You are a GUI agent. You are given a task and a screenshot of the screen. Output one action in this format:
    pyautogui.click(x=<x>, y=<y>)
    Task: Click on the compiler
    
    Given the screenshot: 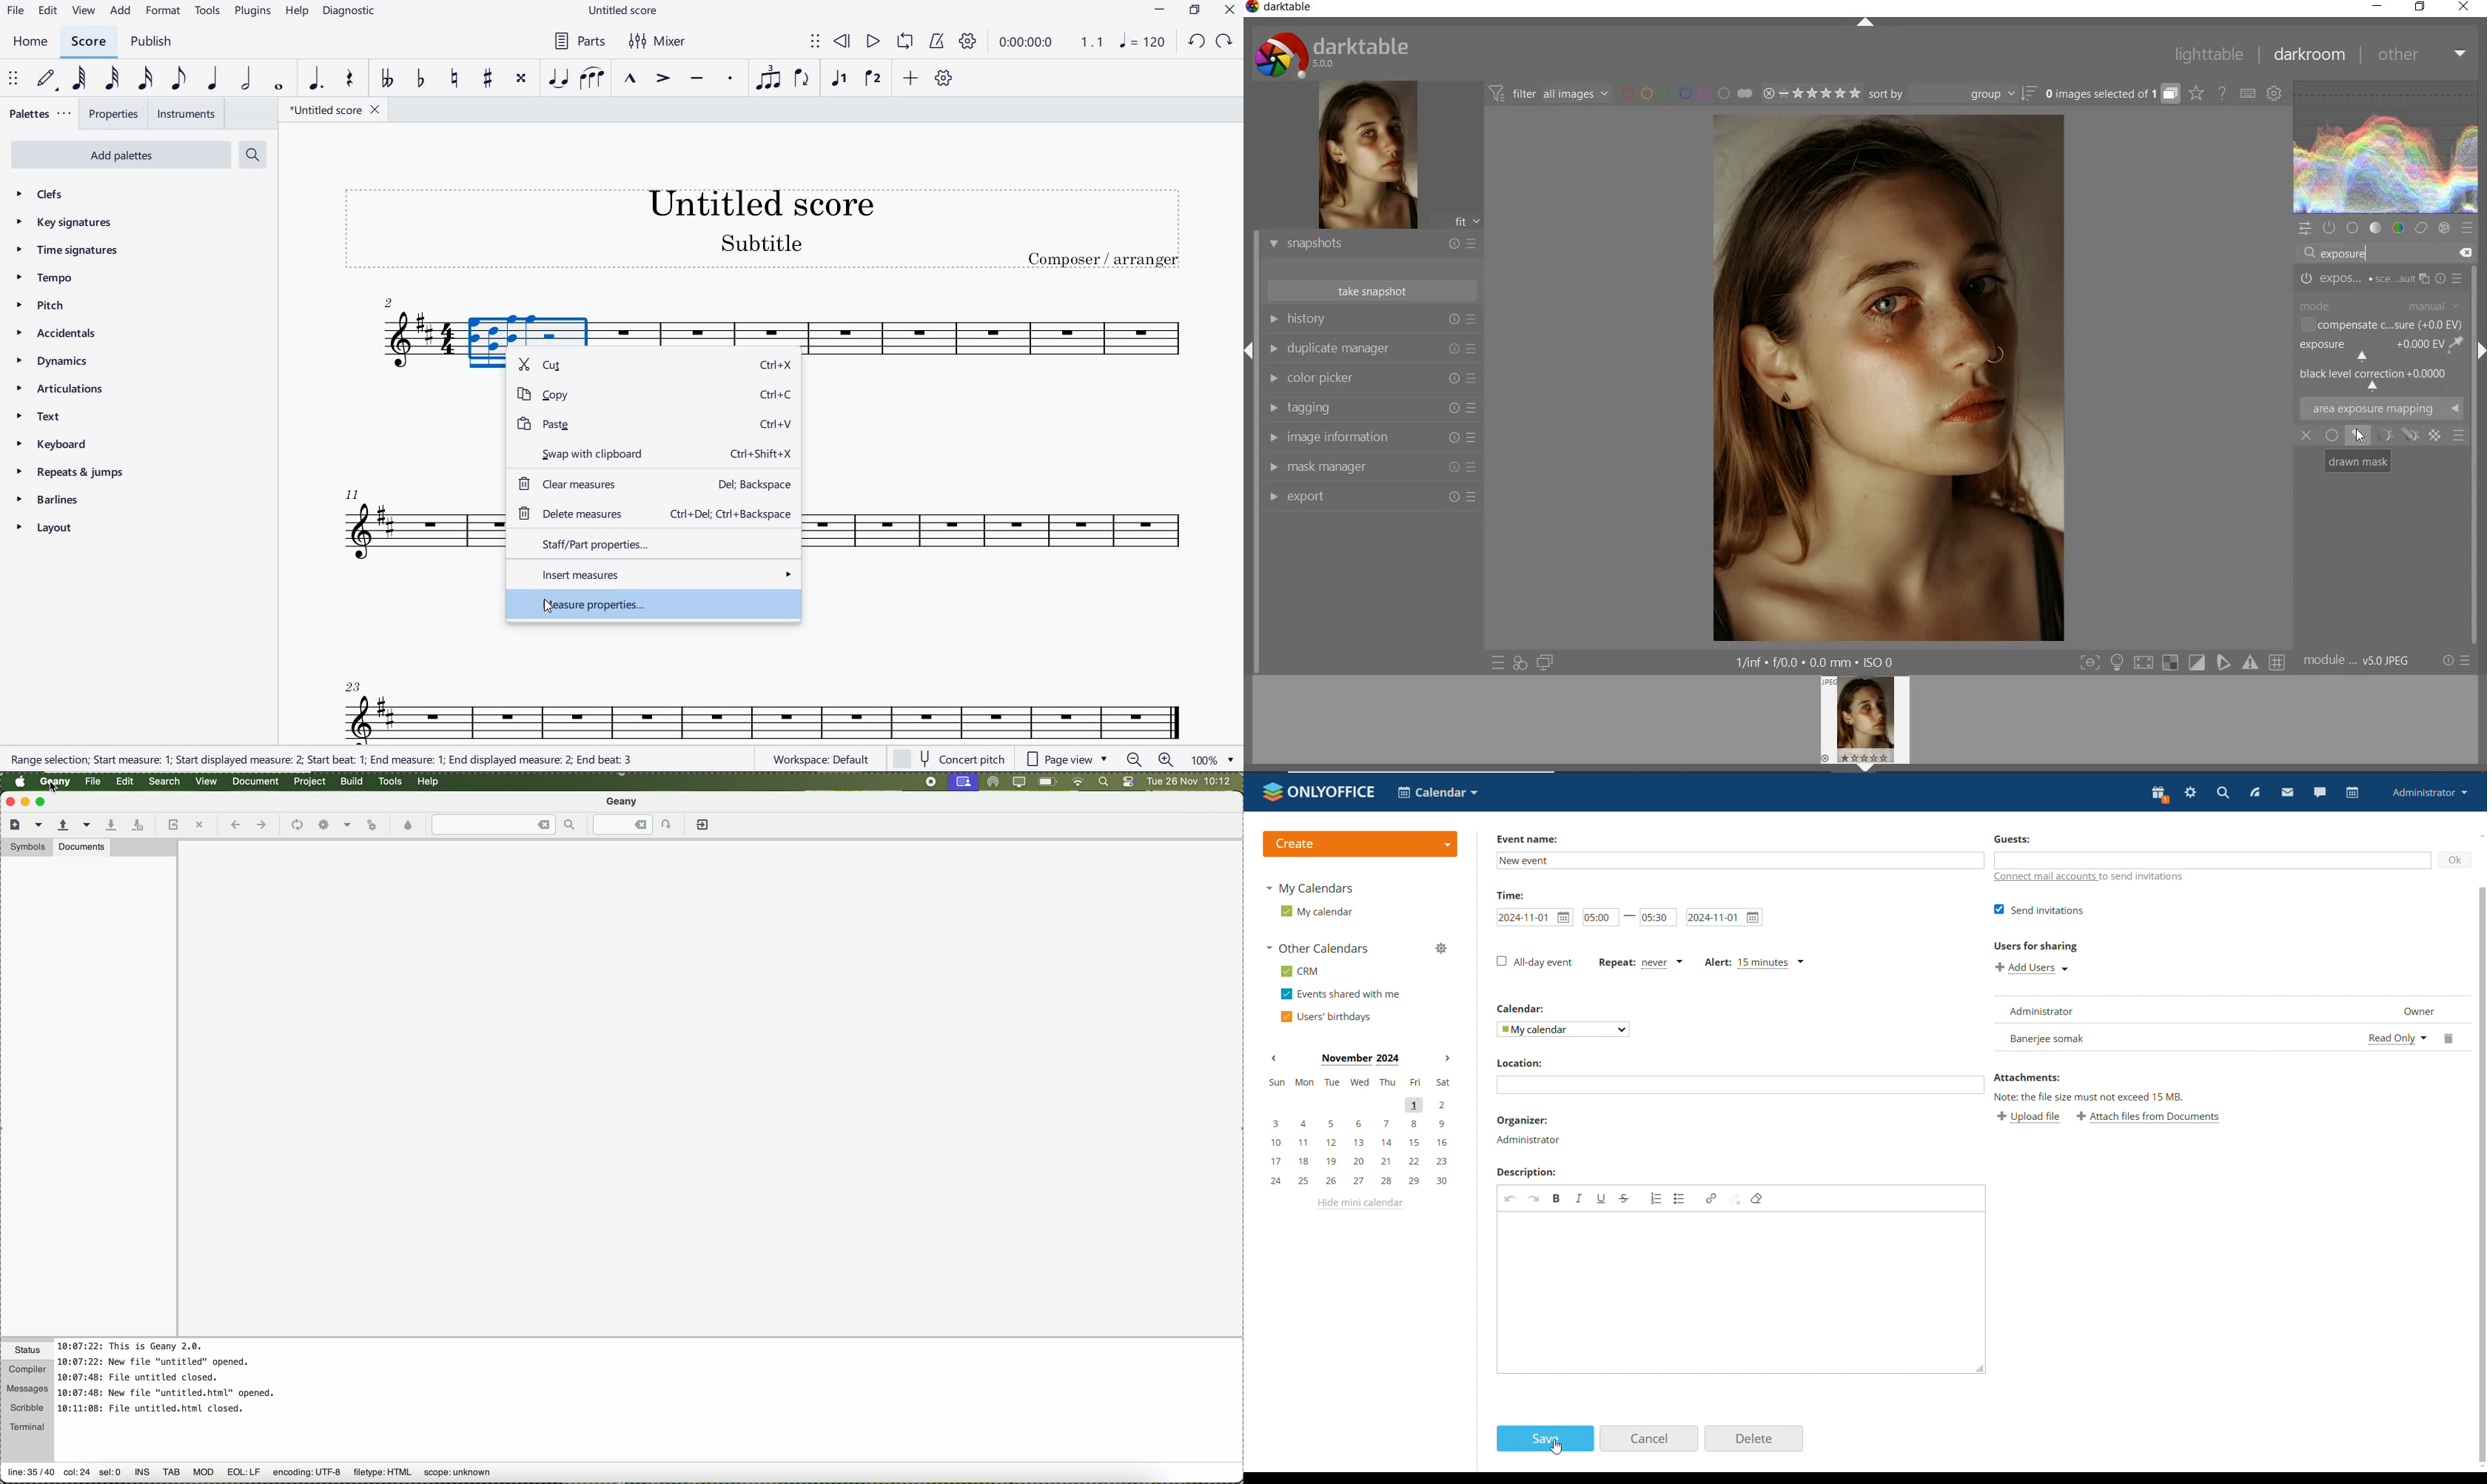 What is the action you would take?
    pyautogui.click(x=26, y=1367)
    